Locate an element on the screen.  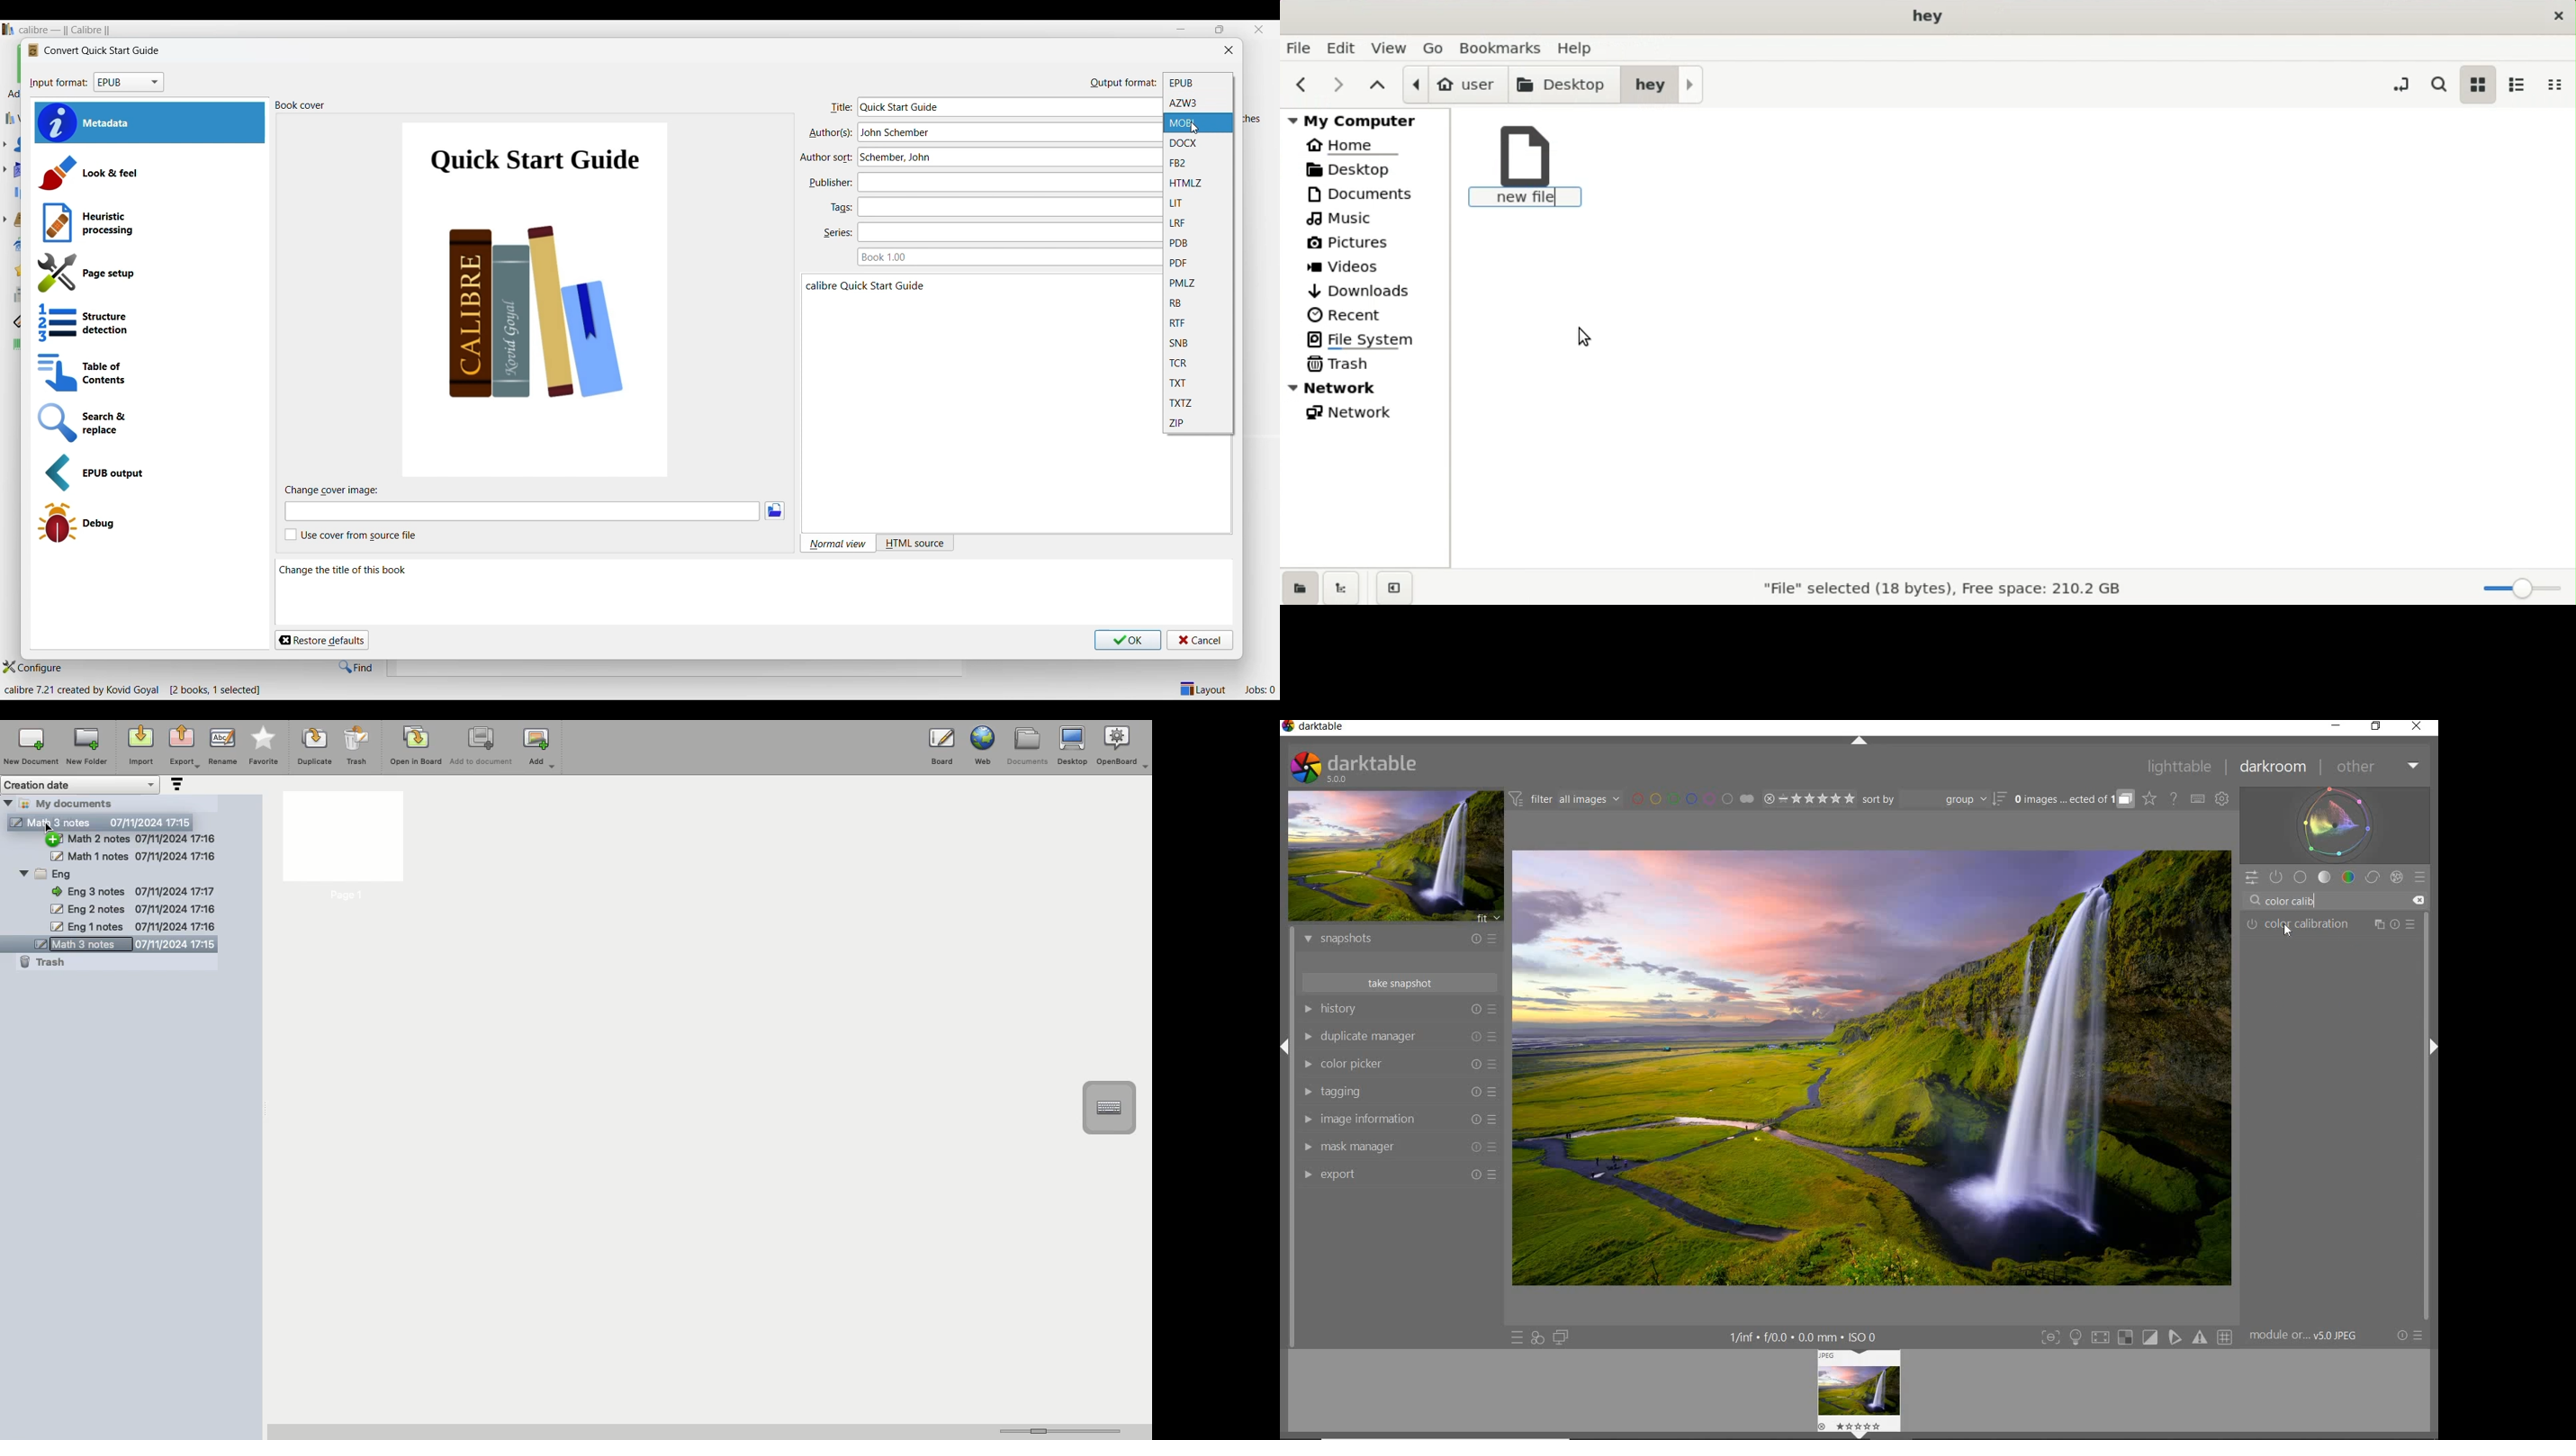
sort by is located at coordinates (1934, 799).